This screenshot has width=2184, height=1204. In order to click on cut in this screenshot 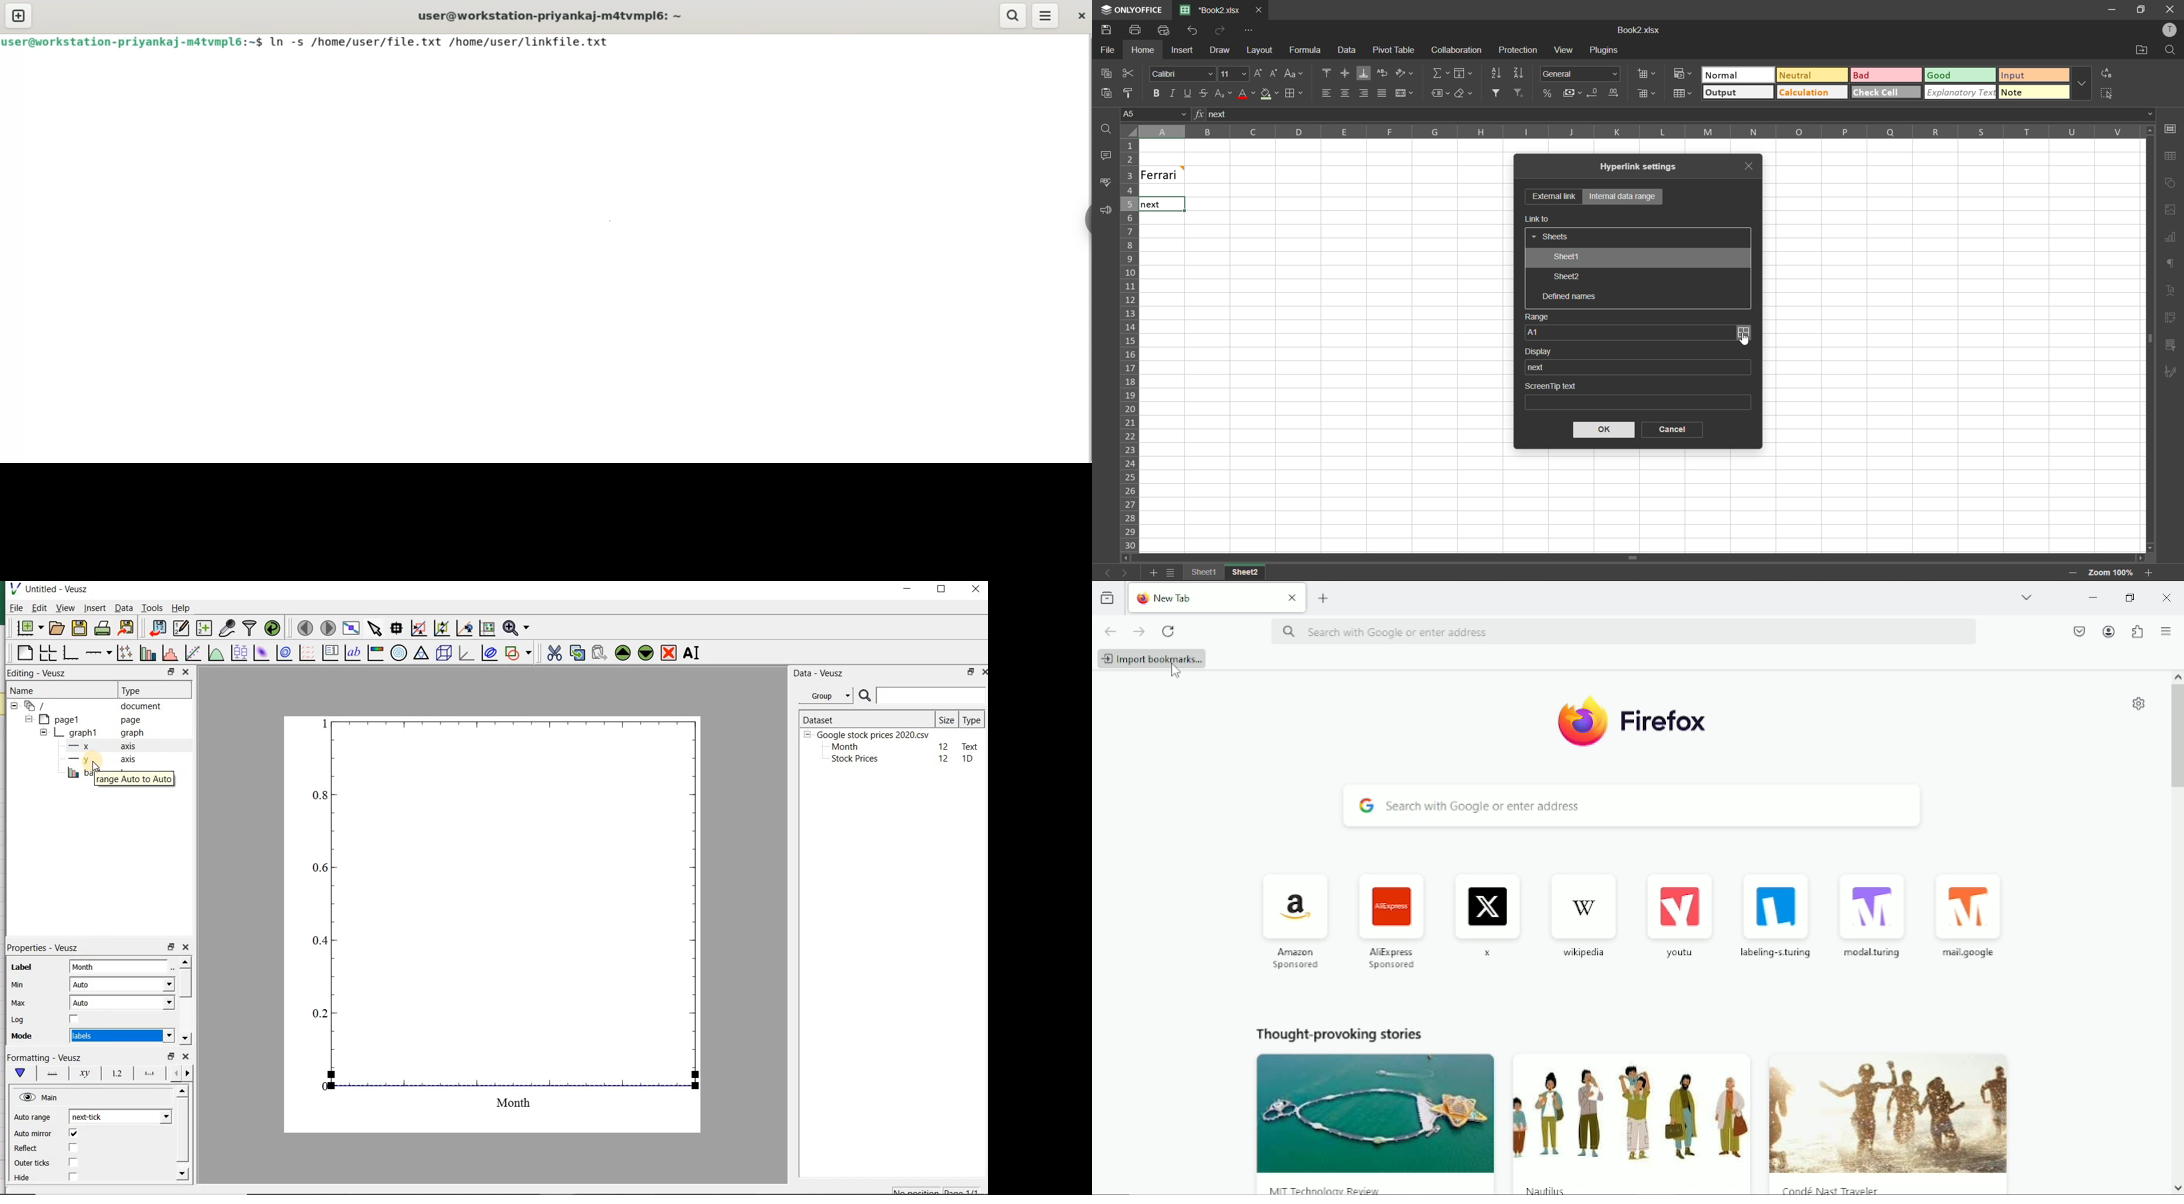, I will do `click(1128, 73)`.